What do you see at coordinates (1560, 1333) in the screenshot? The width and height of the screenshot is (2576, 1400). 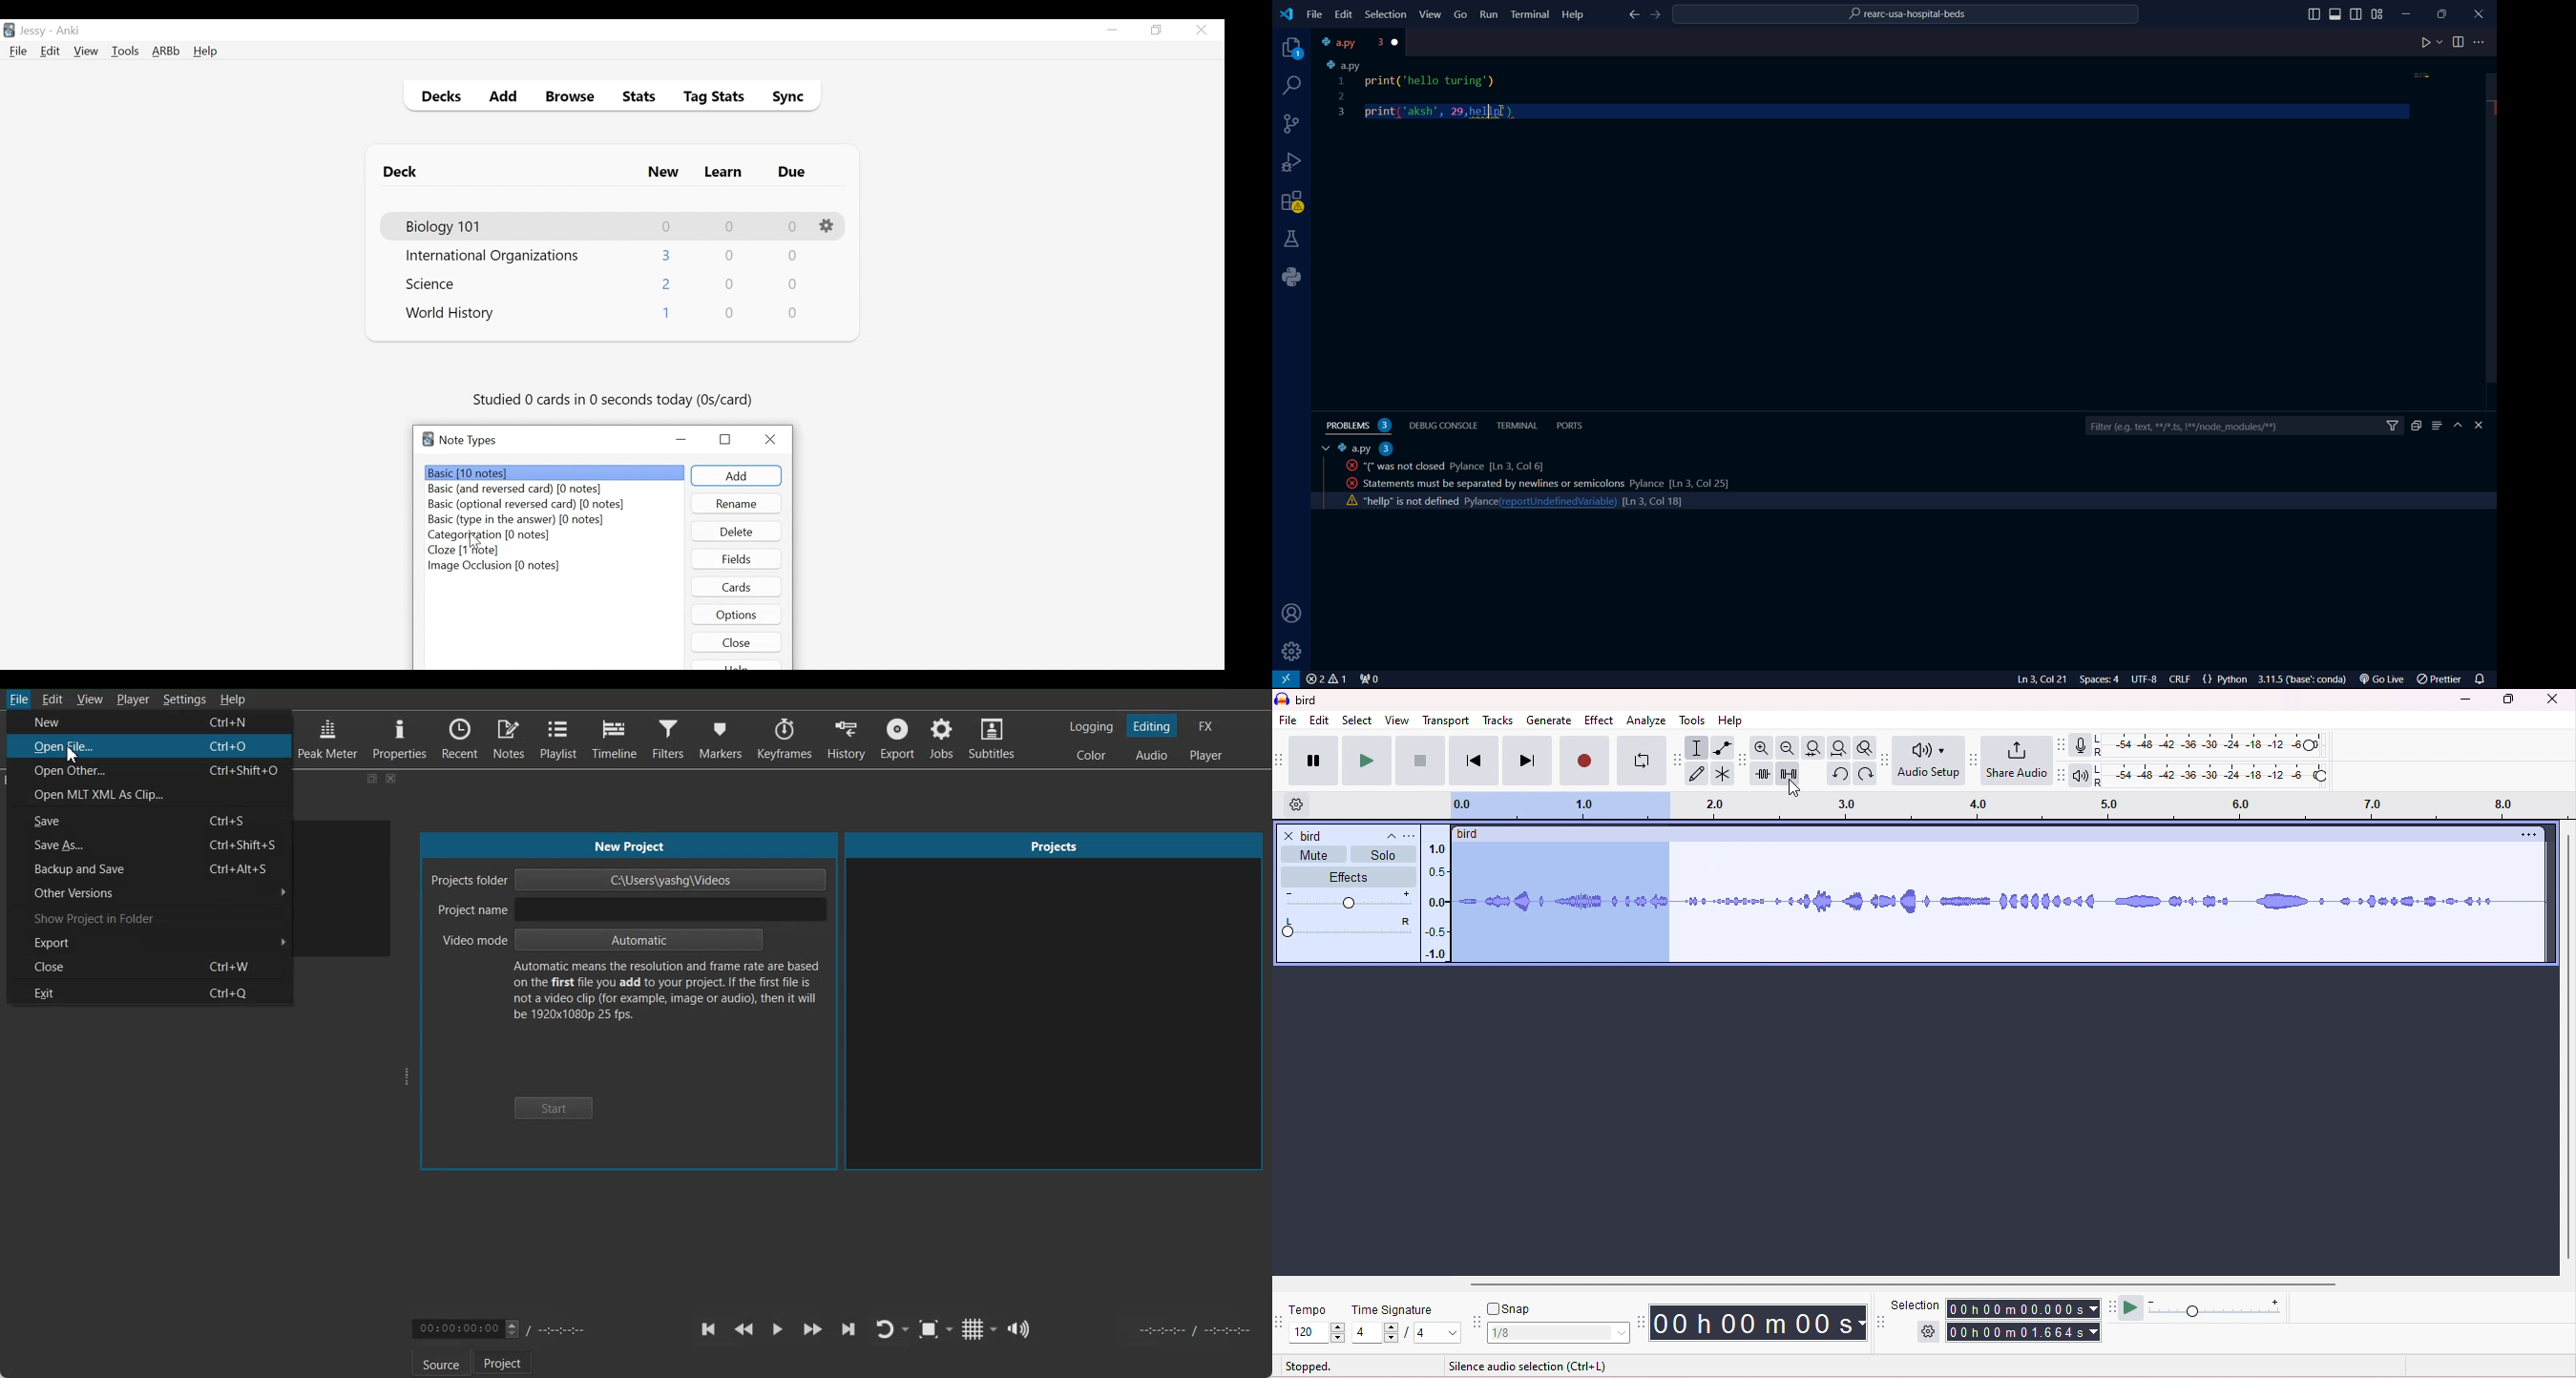 I see `1/8 (select snap)` at bounding box center [1560, 1333].